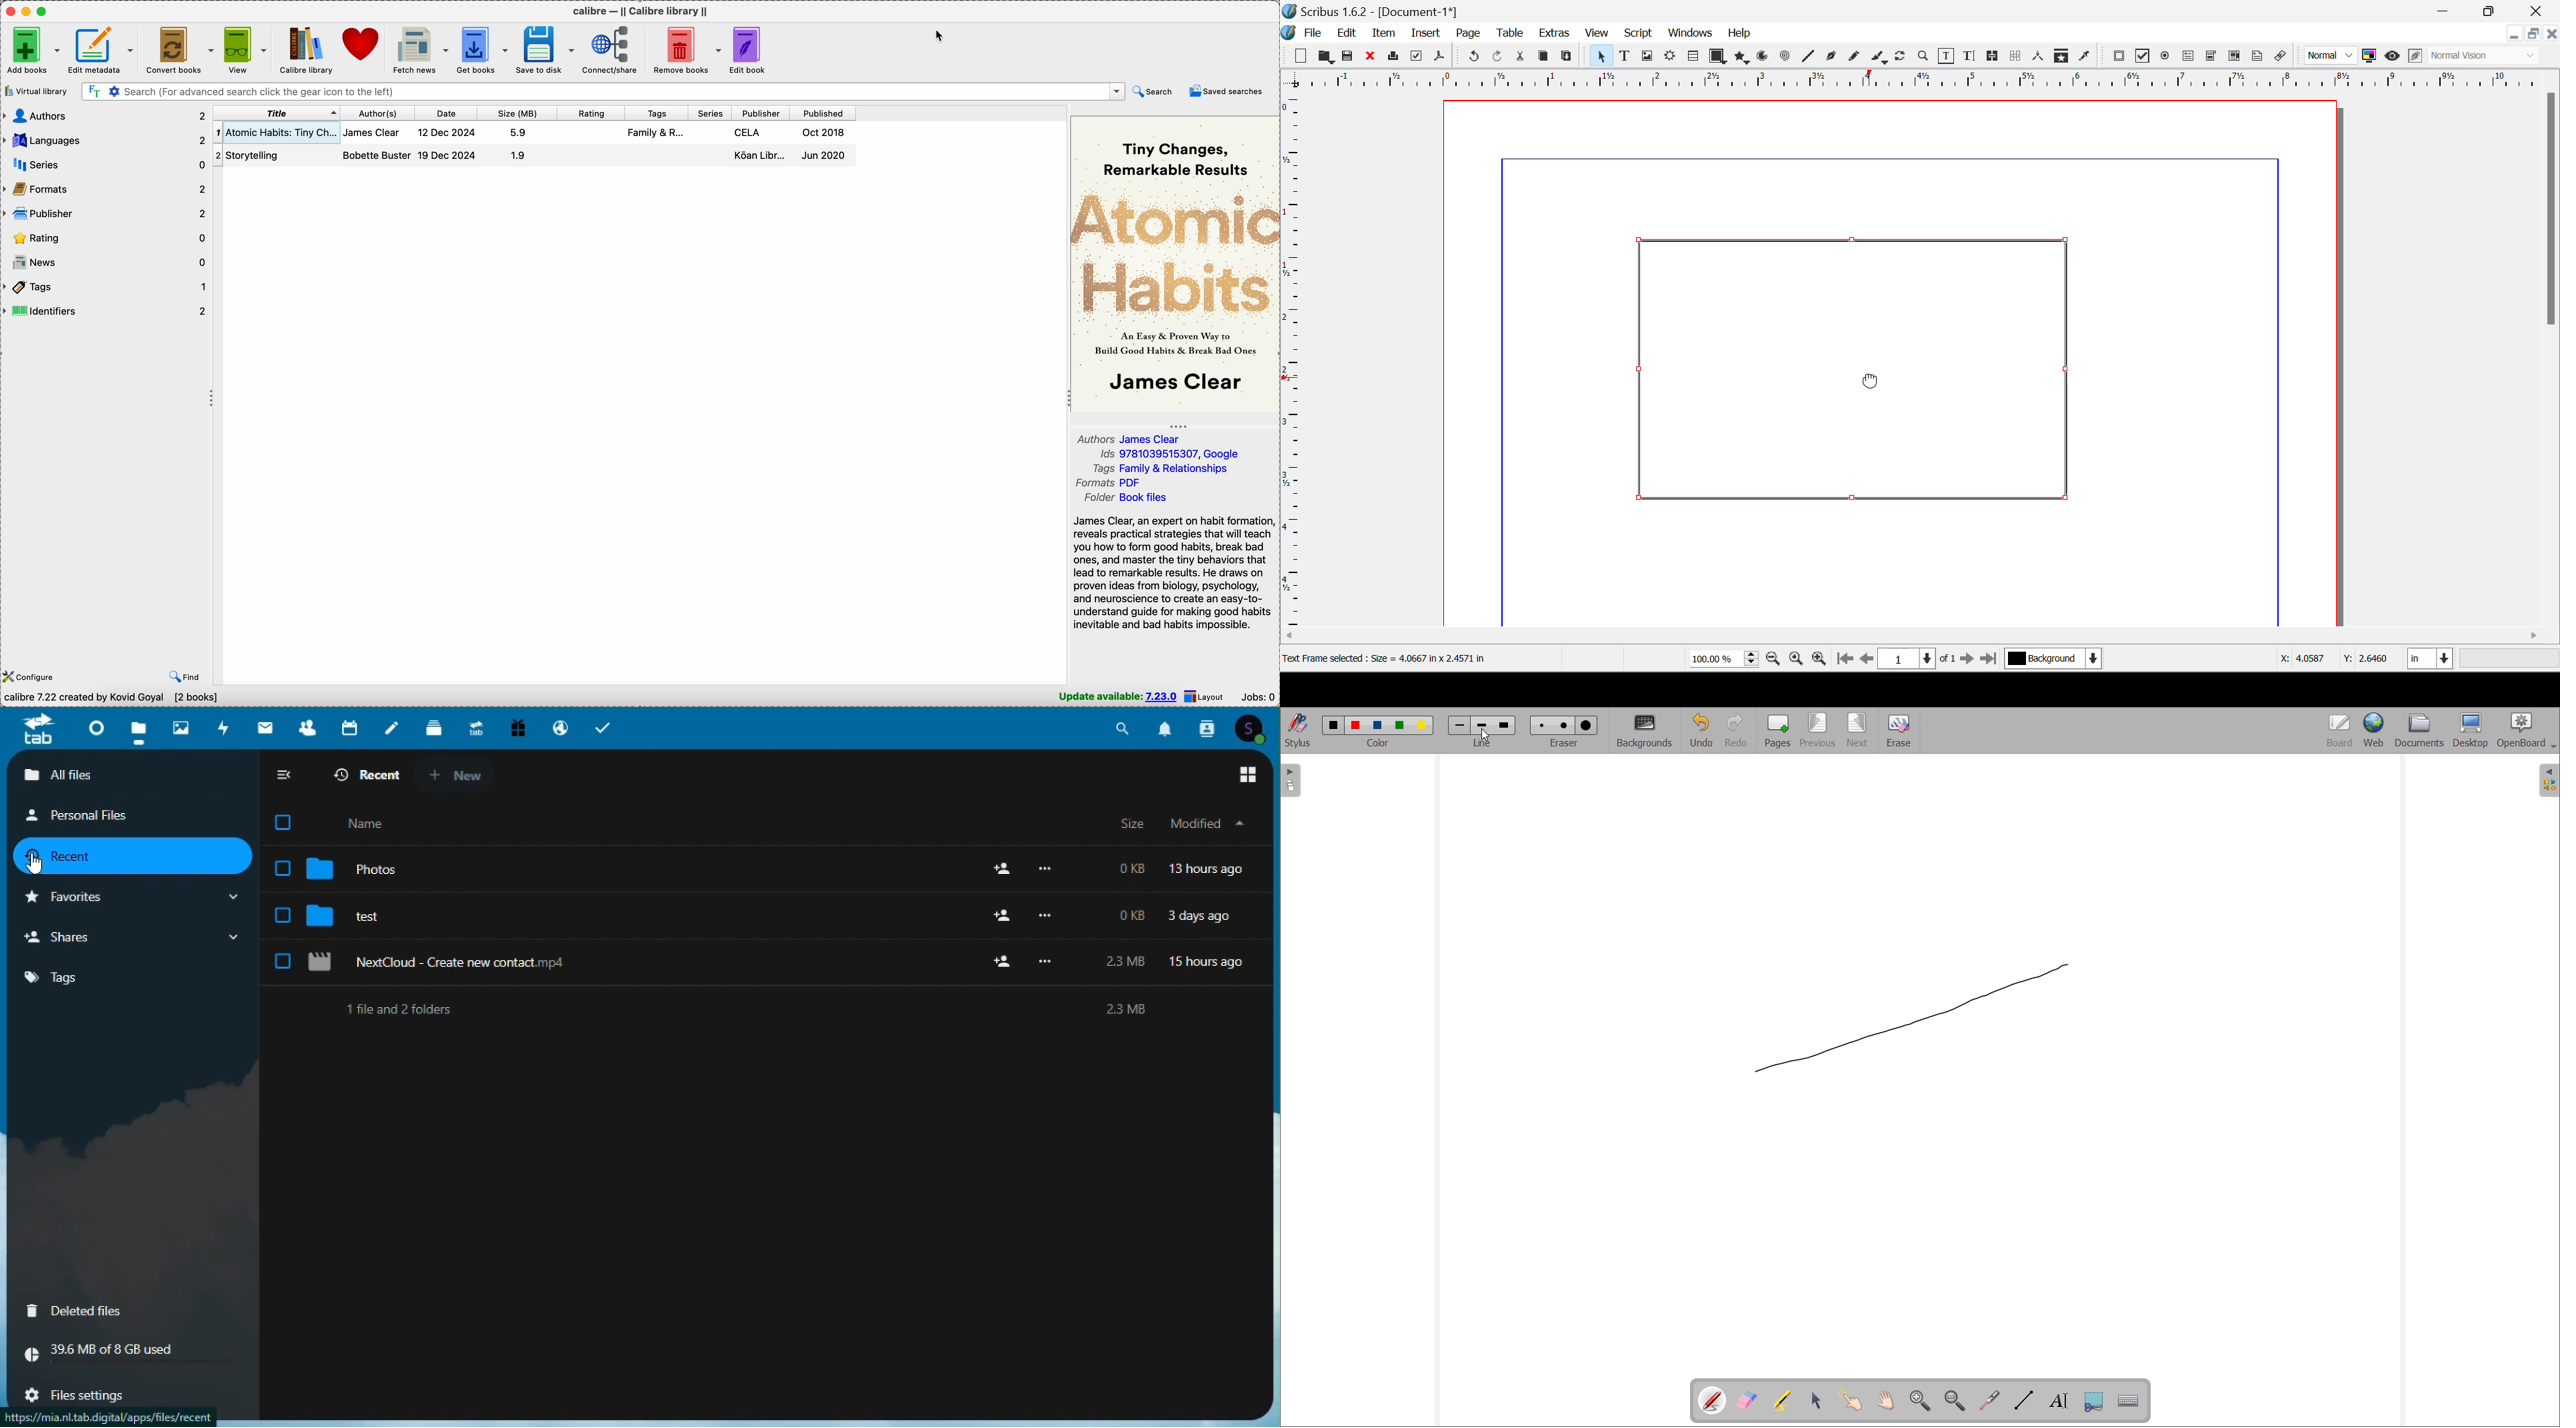 This screenshot has width=2576, height=1428. I want to click on line width size, so click(1504, 725).